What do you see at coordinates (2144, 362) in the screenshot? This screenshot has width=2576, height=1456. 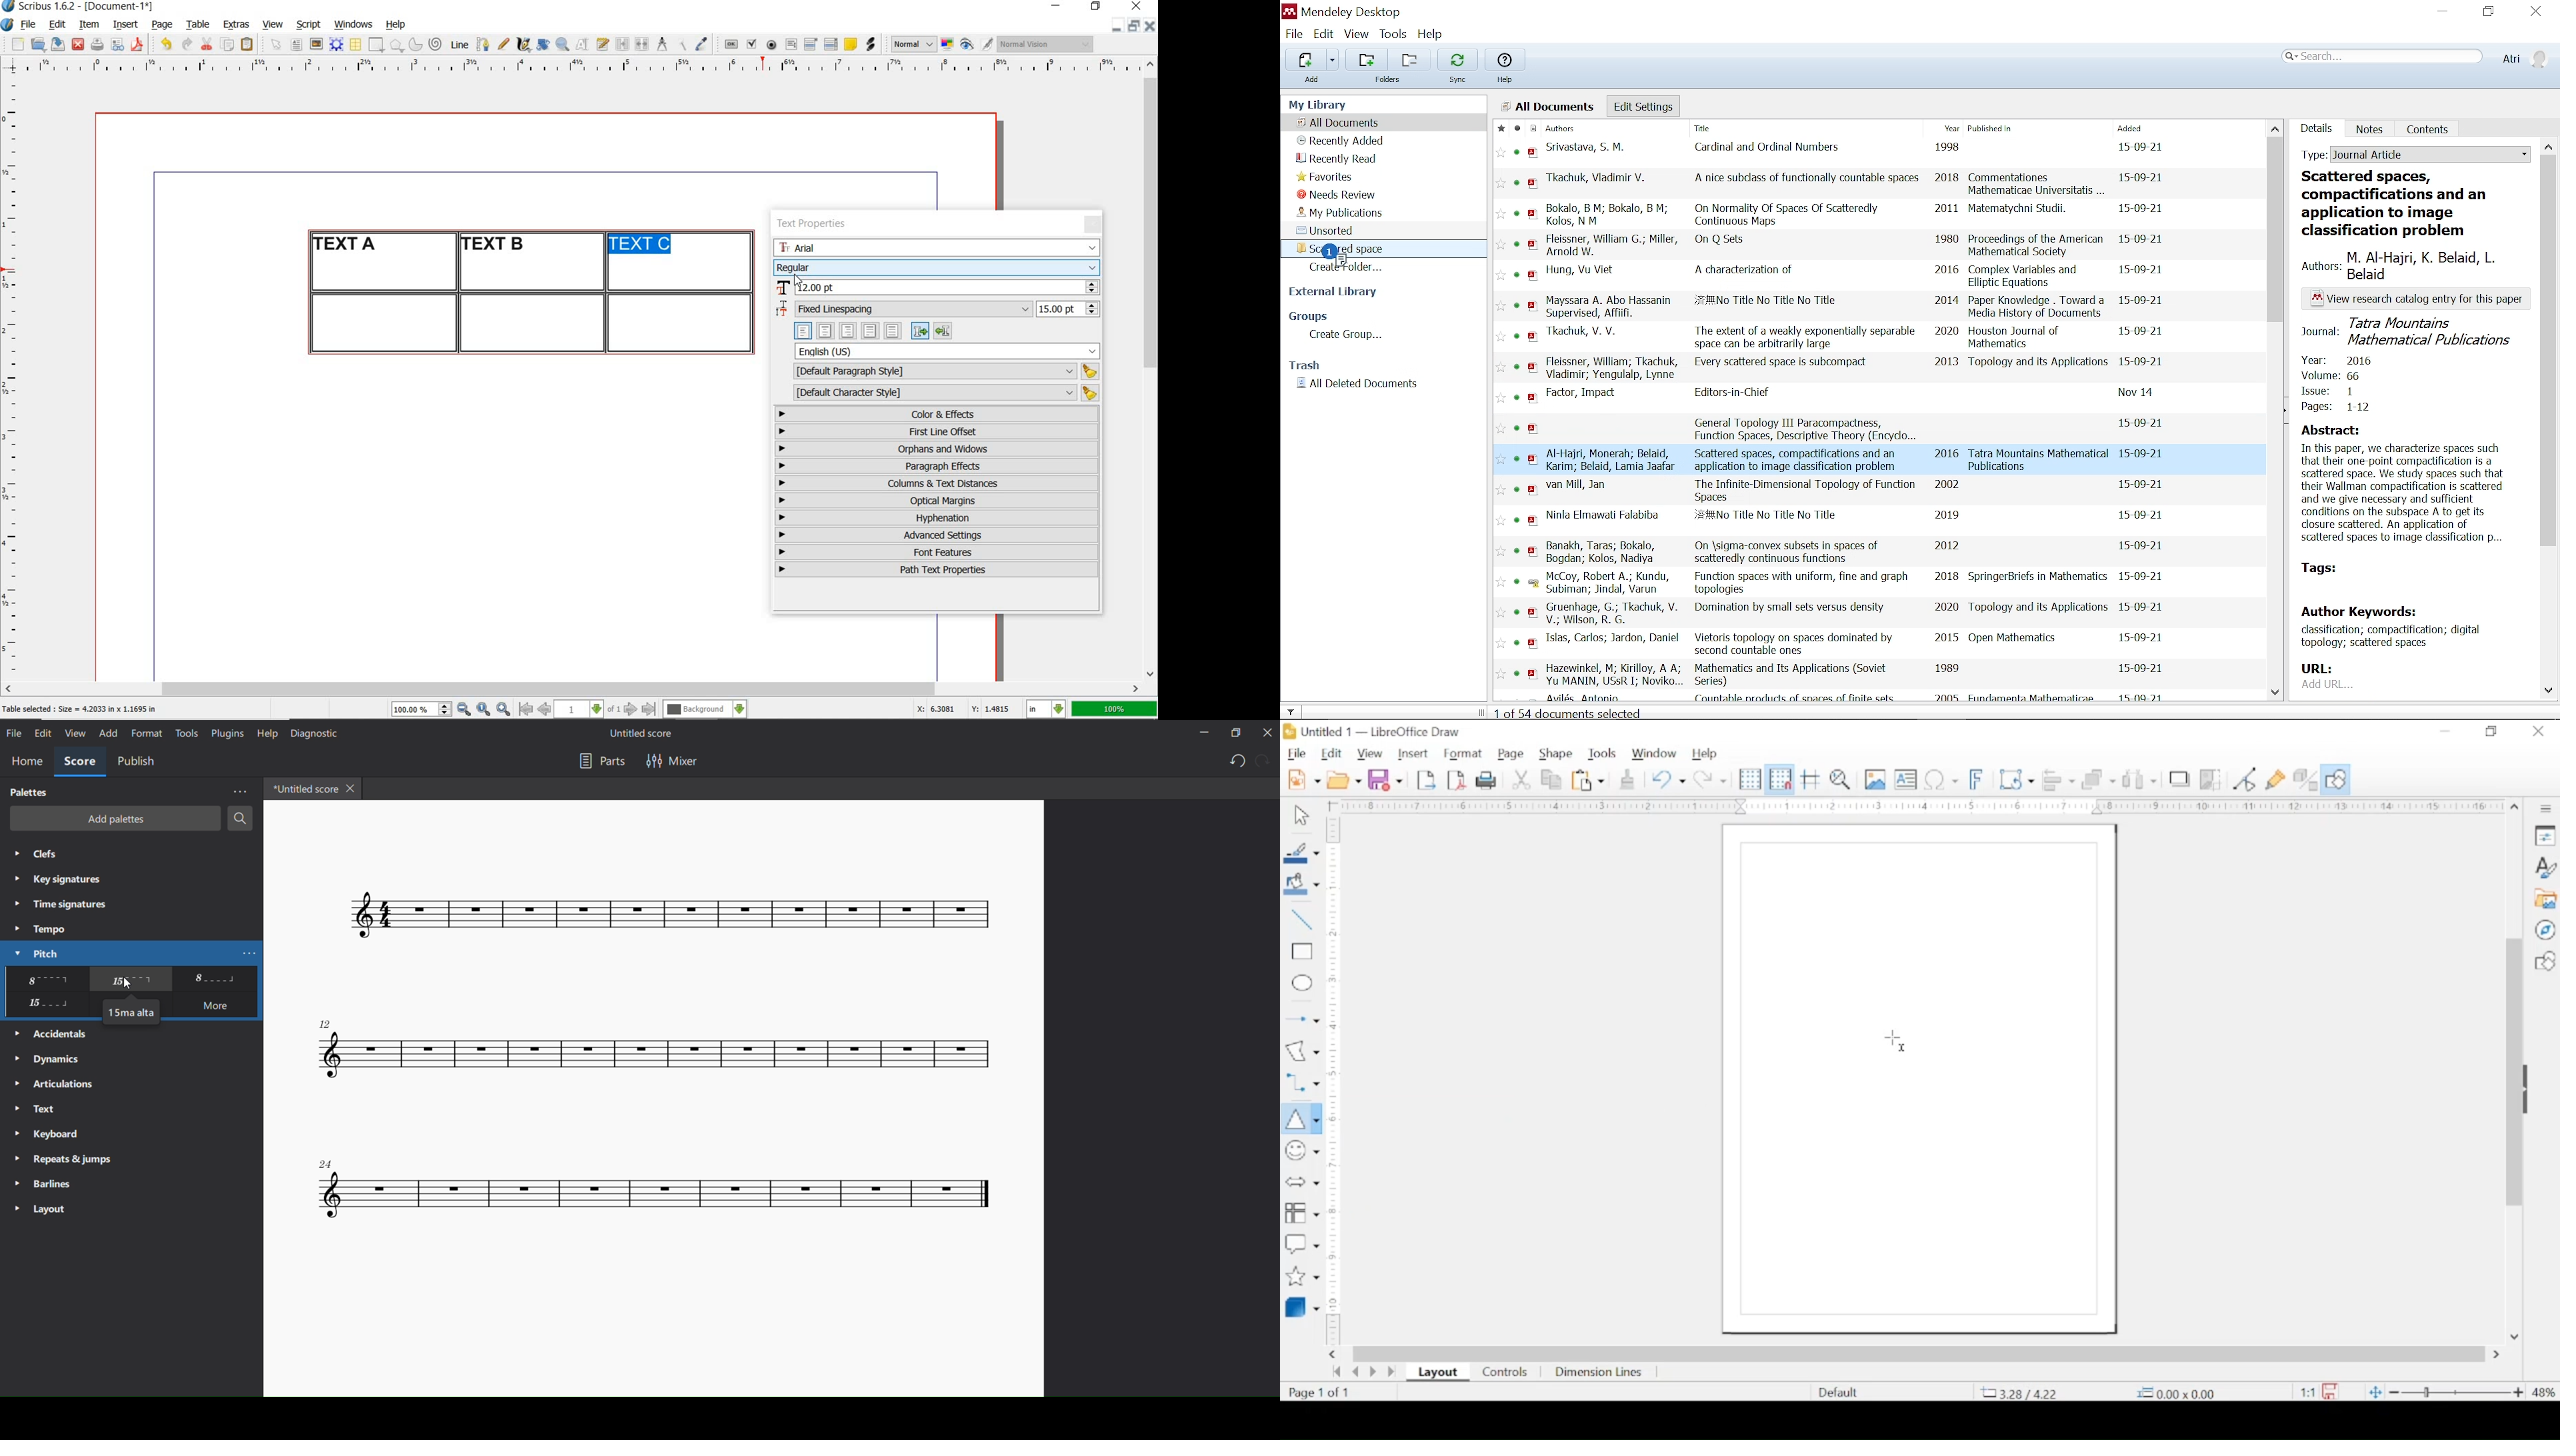 I see `date` at bounding box center [2144, 362].